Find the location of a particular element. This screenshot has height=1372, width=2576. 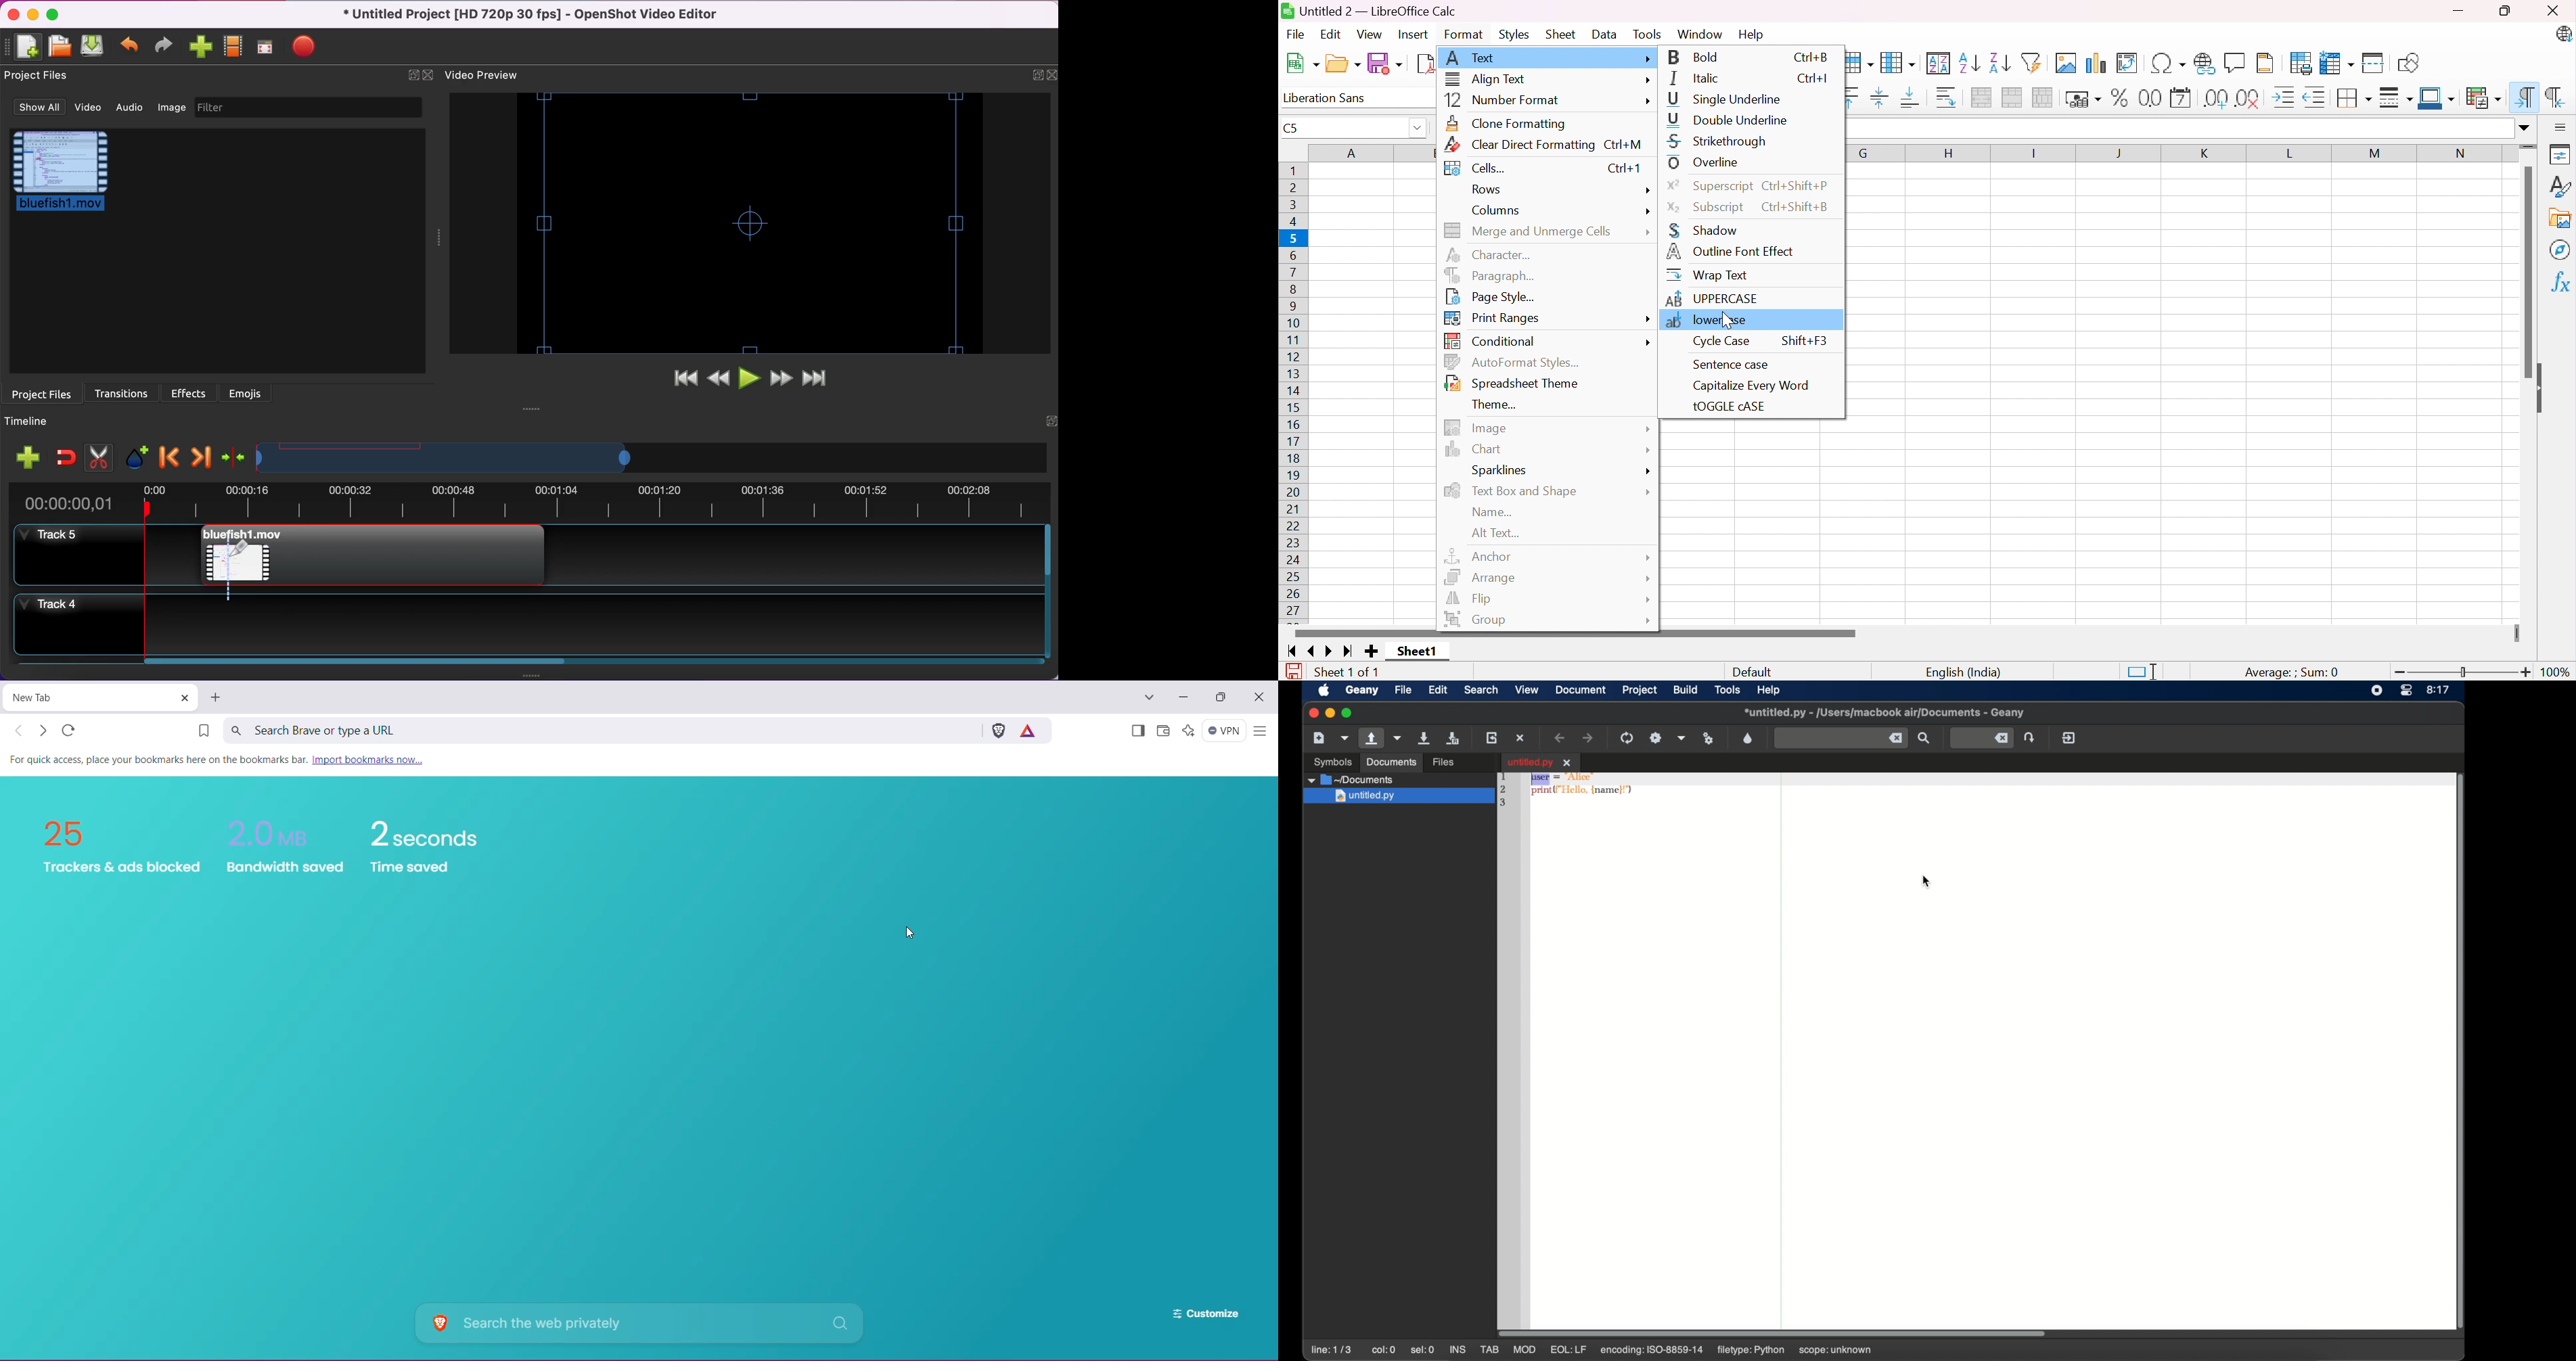

Character is located at coordinates (1495, 253).